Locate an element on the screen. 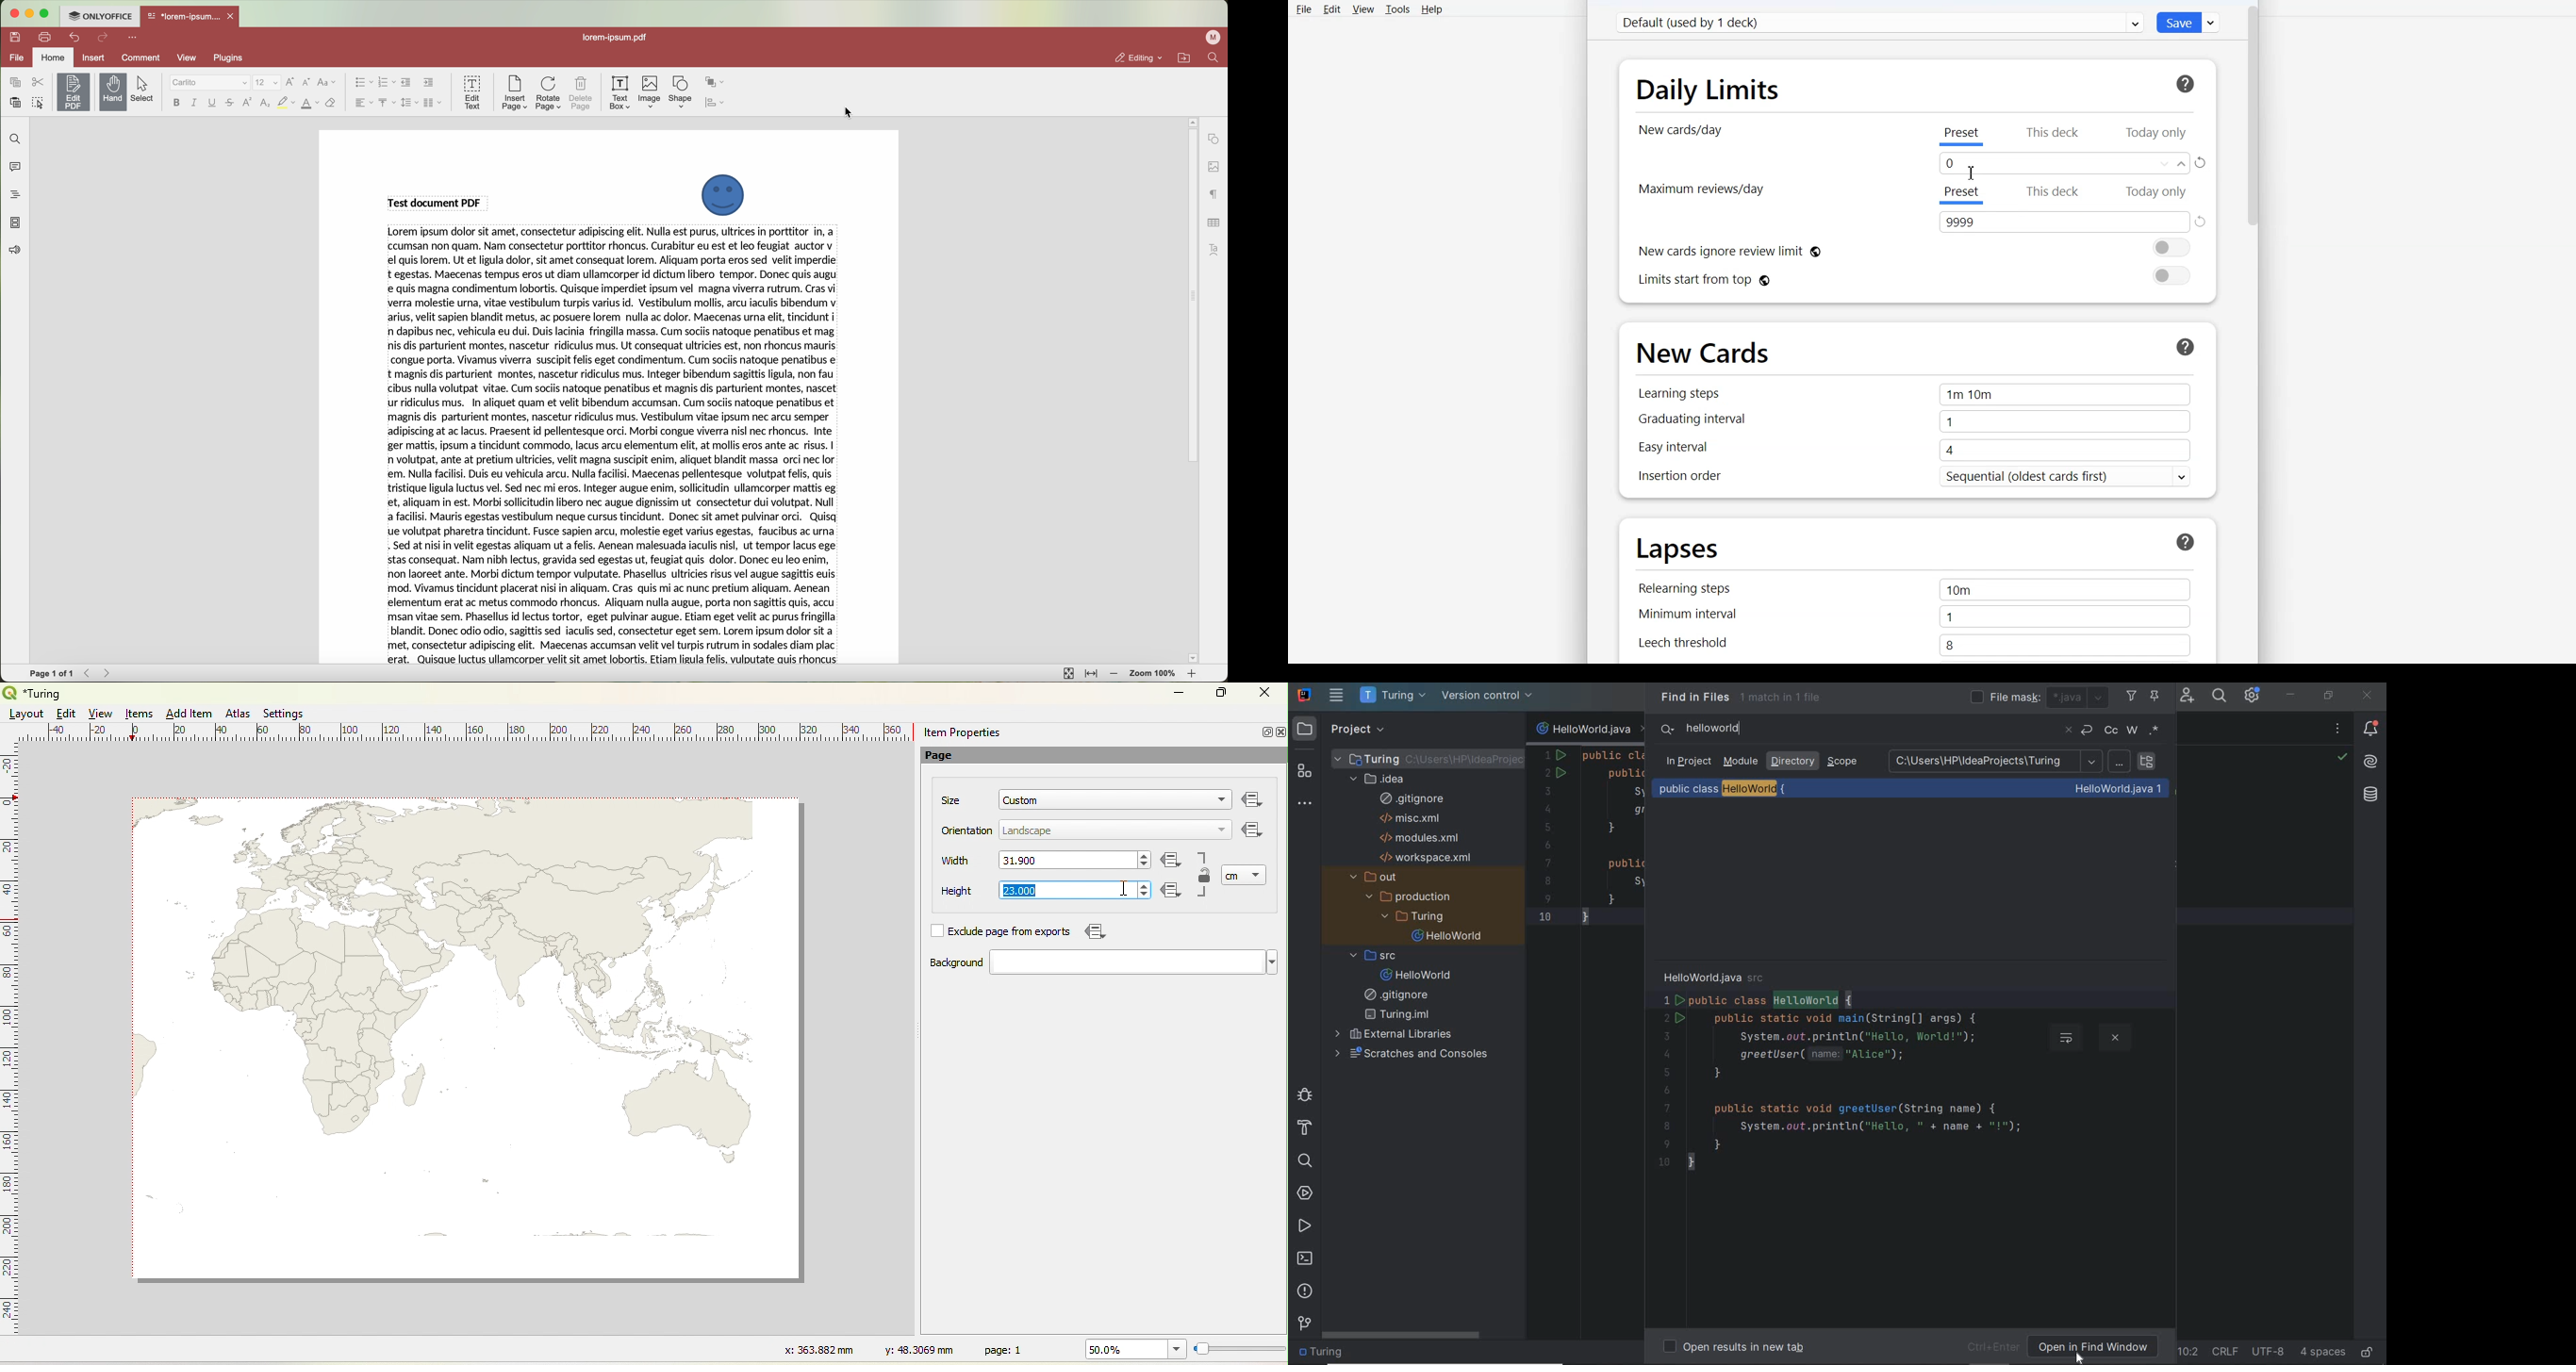 The image size is (2576, 1372). Default  is located at coordinates (1879, 22).